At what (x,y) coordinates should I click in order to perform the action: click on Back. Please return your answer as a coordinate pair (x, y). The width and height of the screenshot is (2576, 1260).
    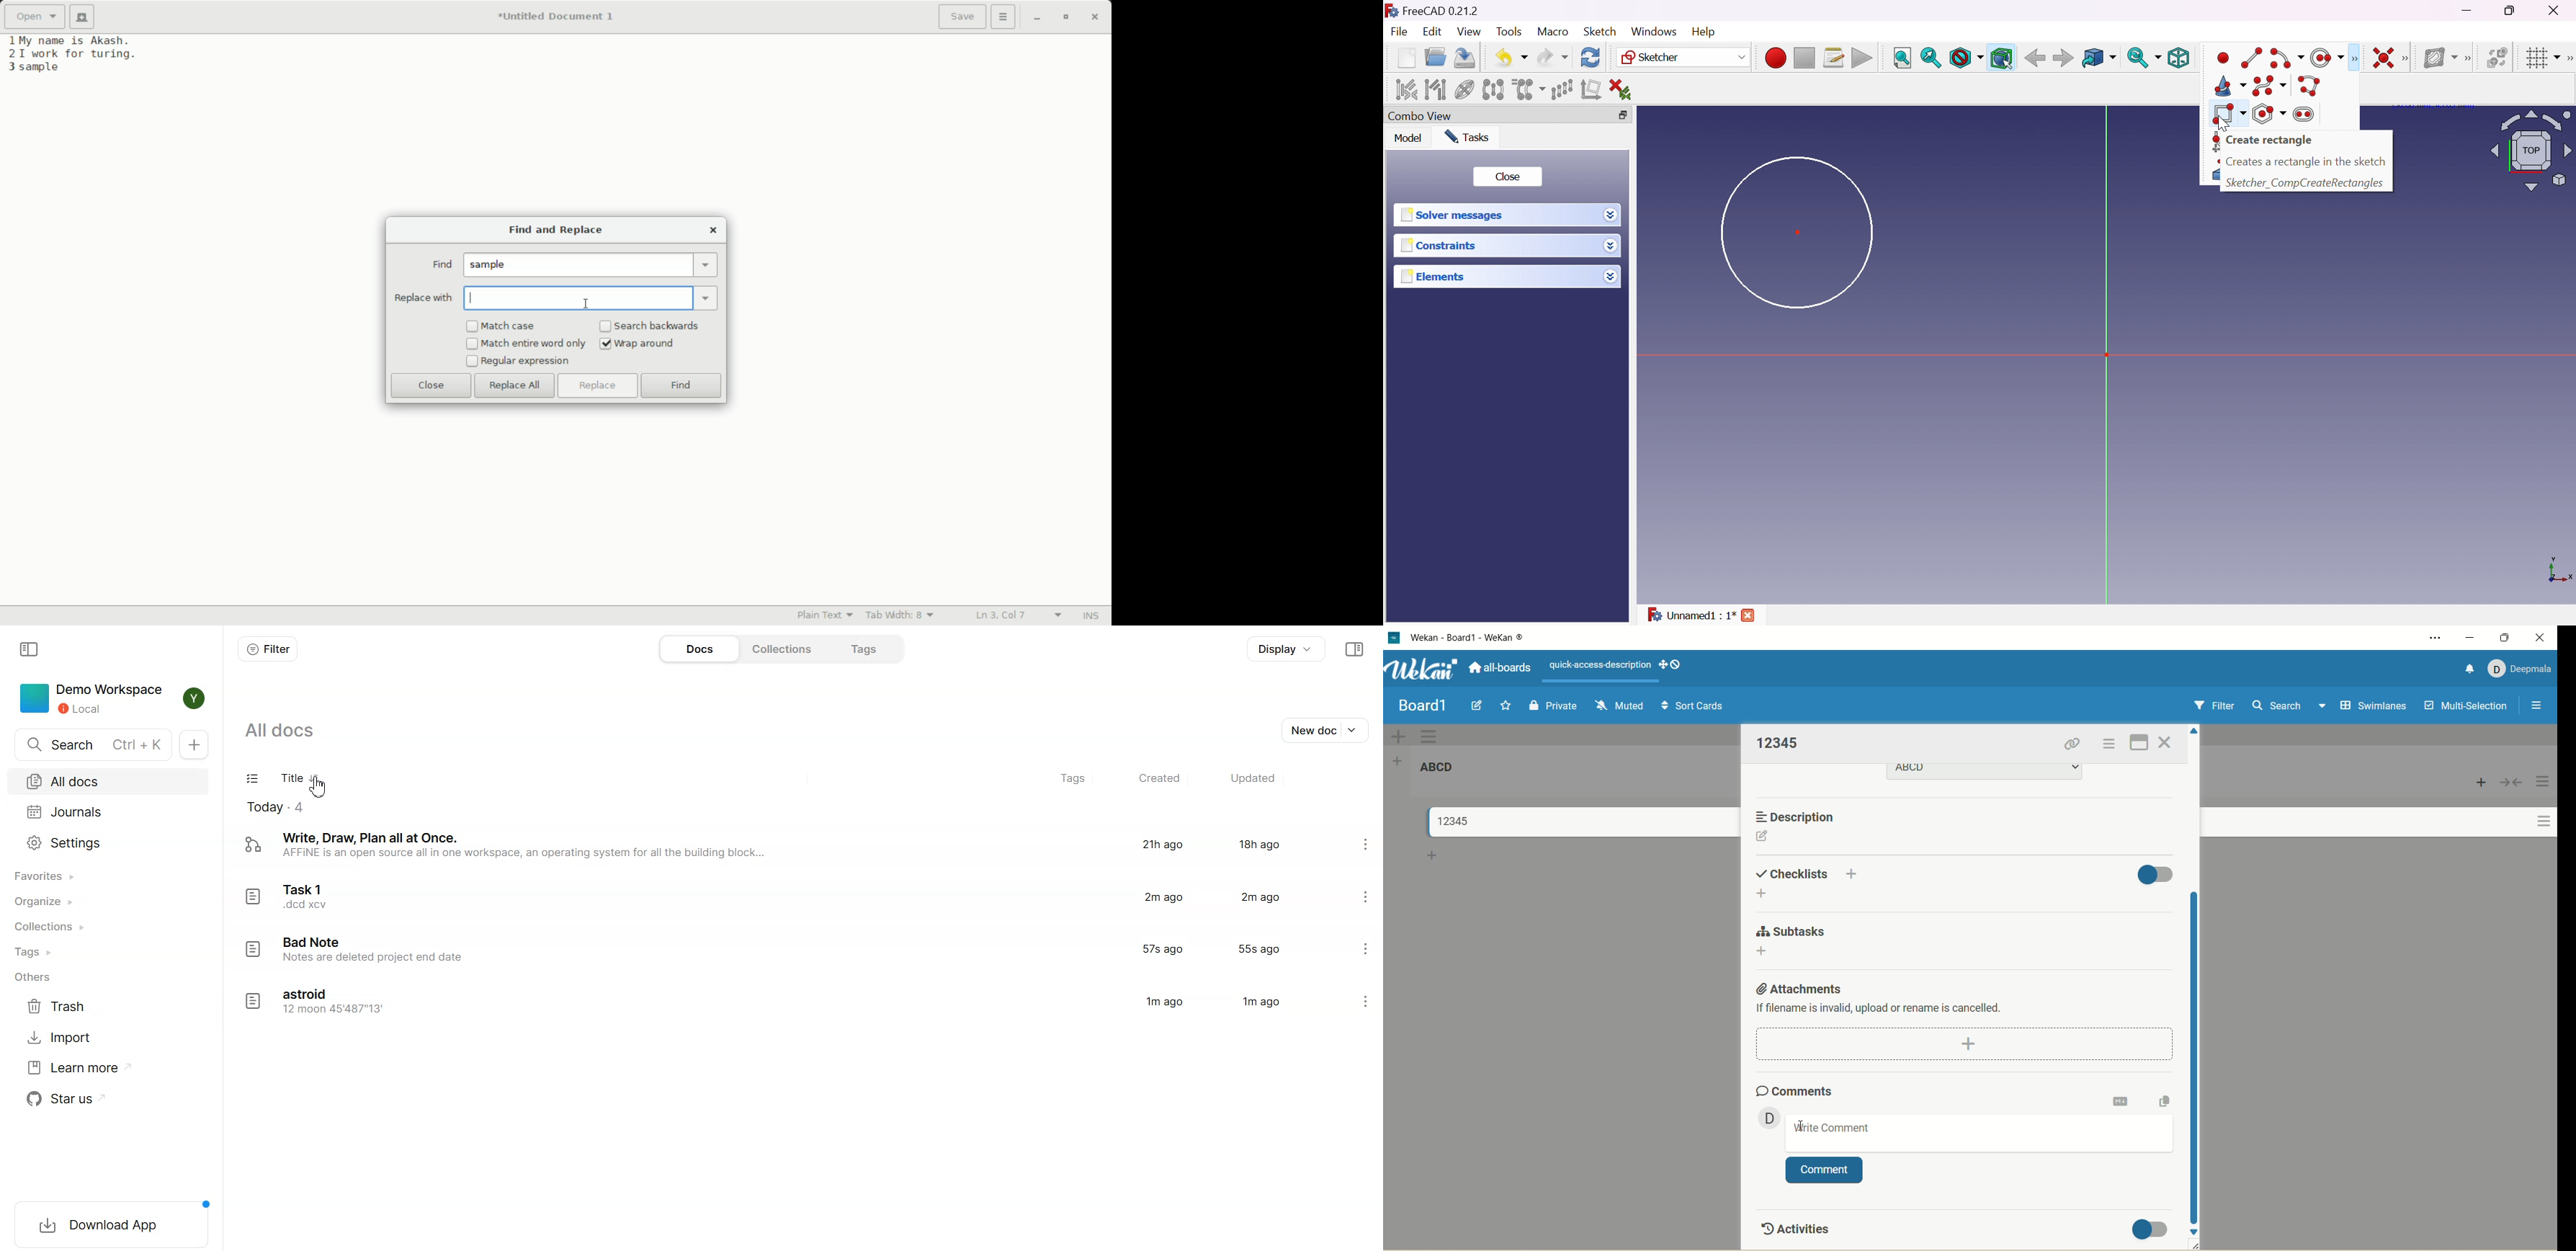
    Looking at the image, I should click on (2035, 57).